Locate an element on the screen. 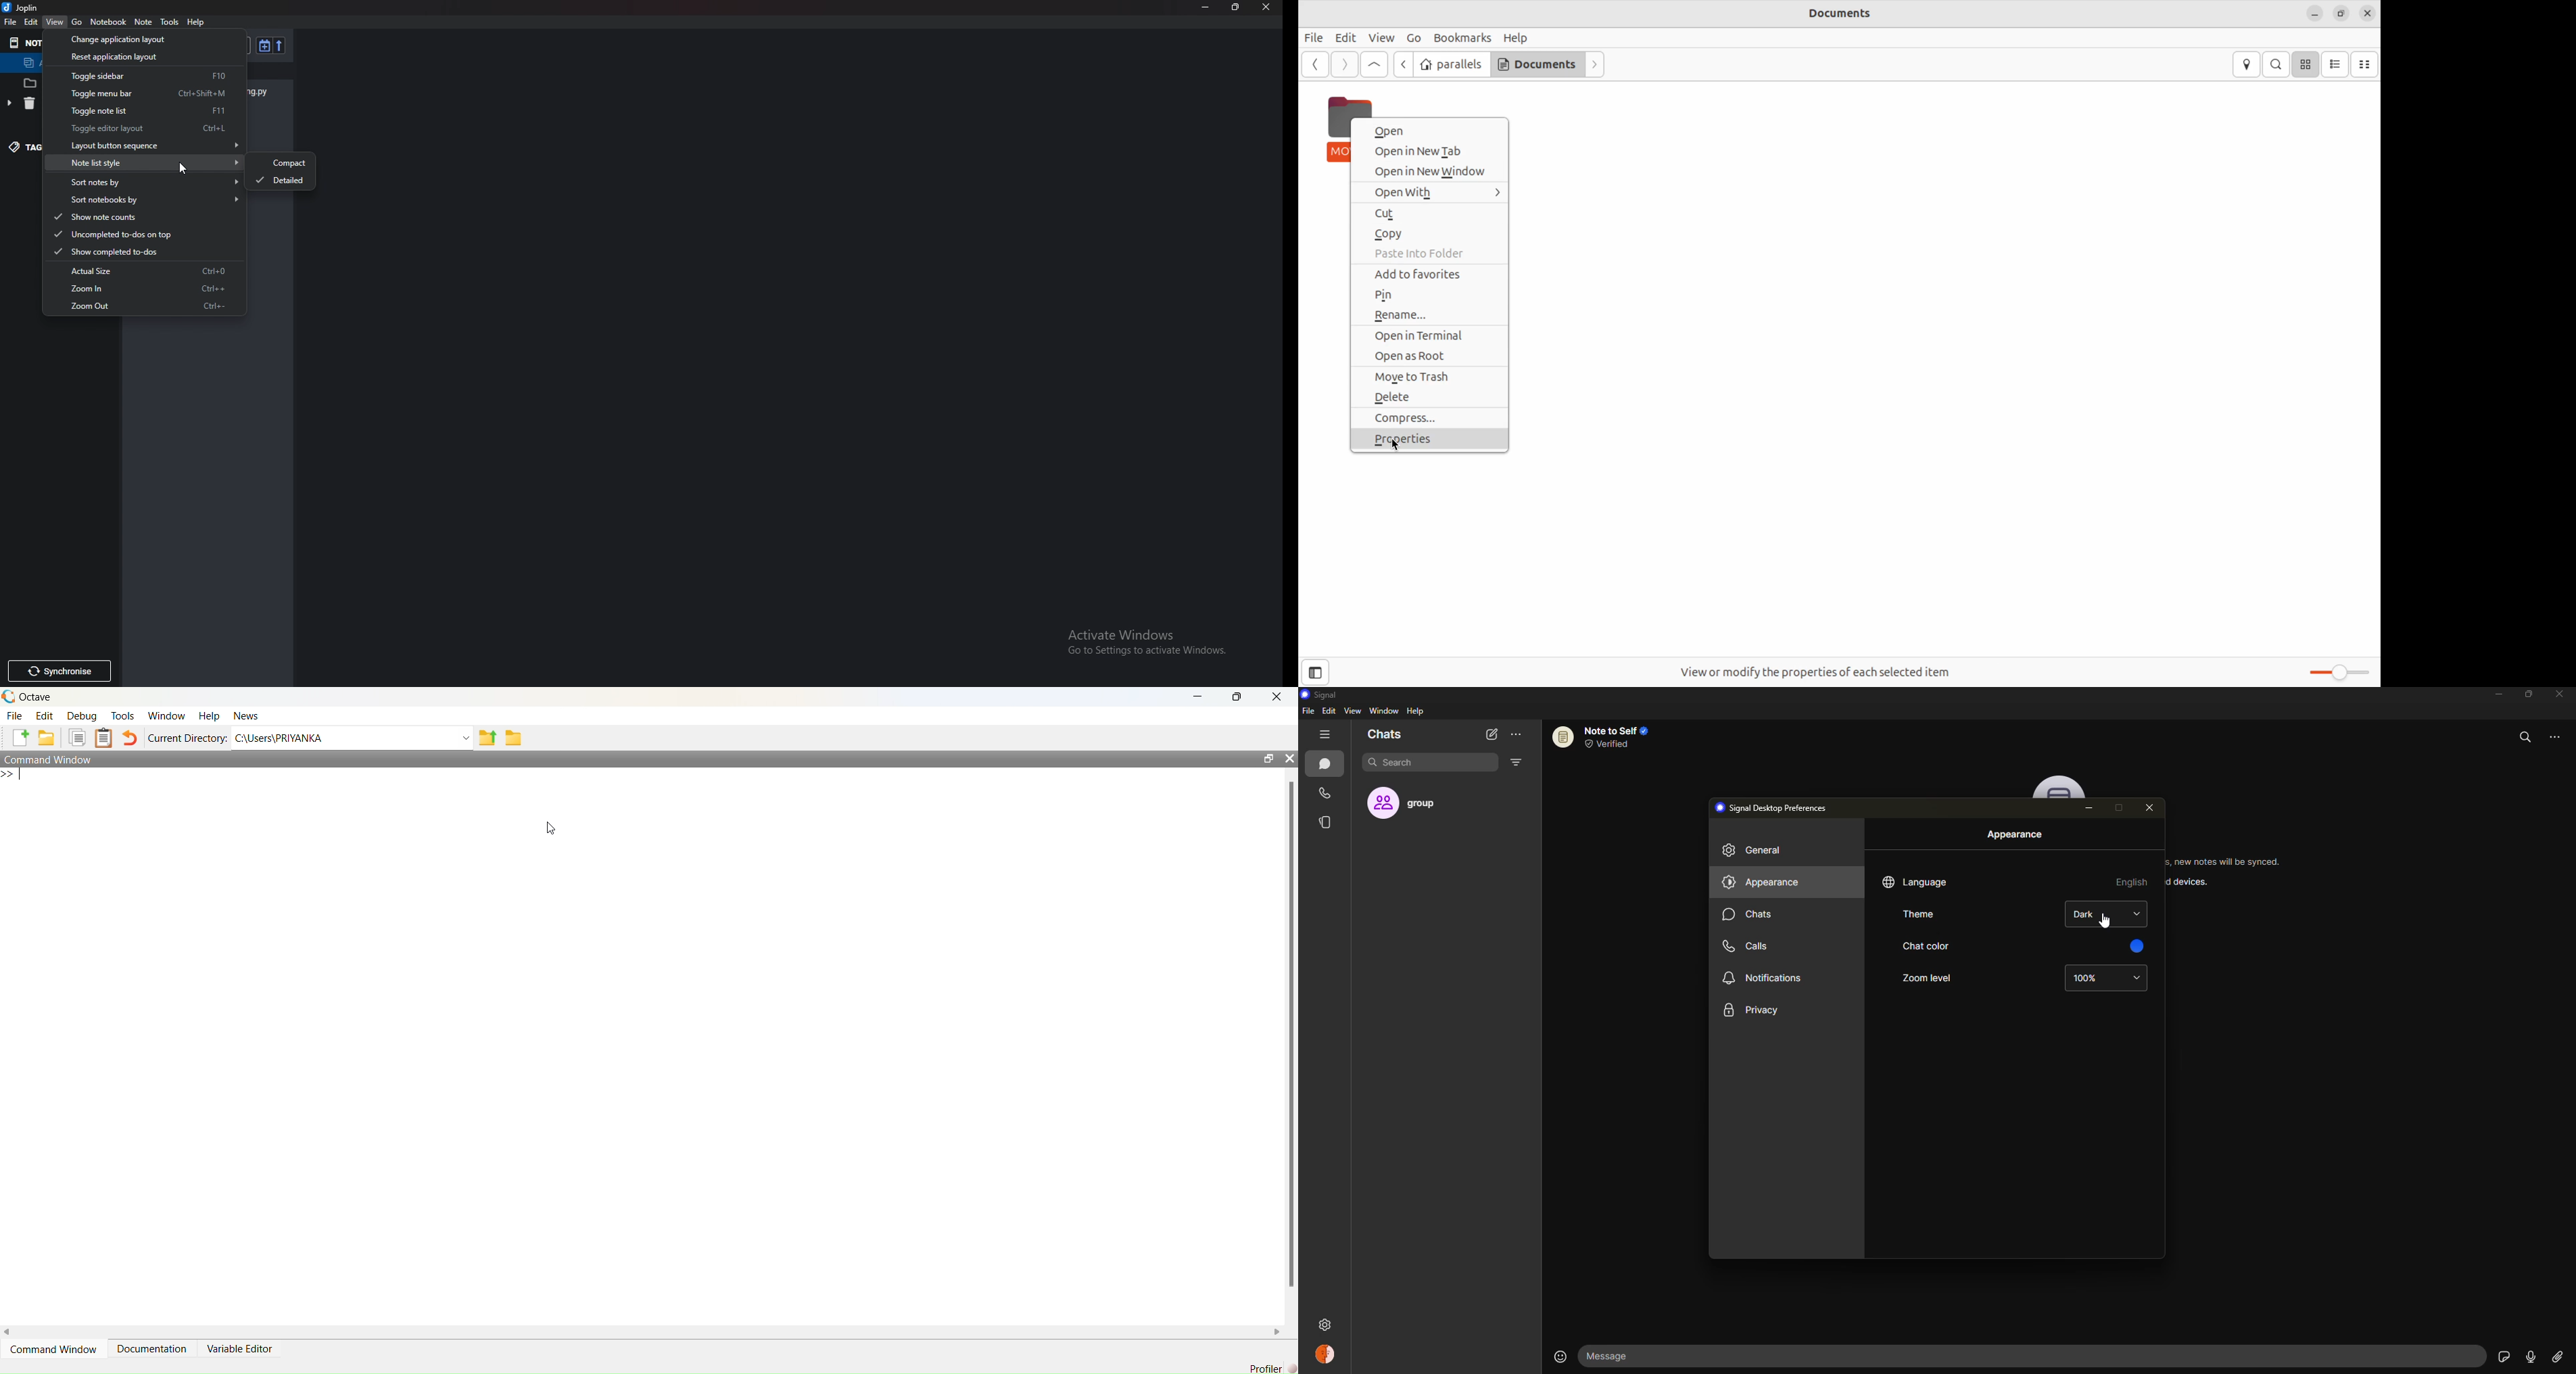  toggle zoom is located at coordinates (2335, 672).